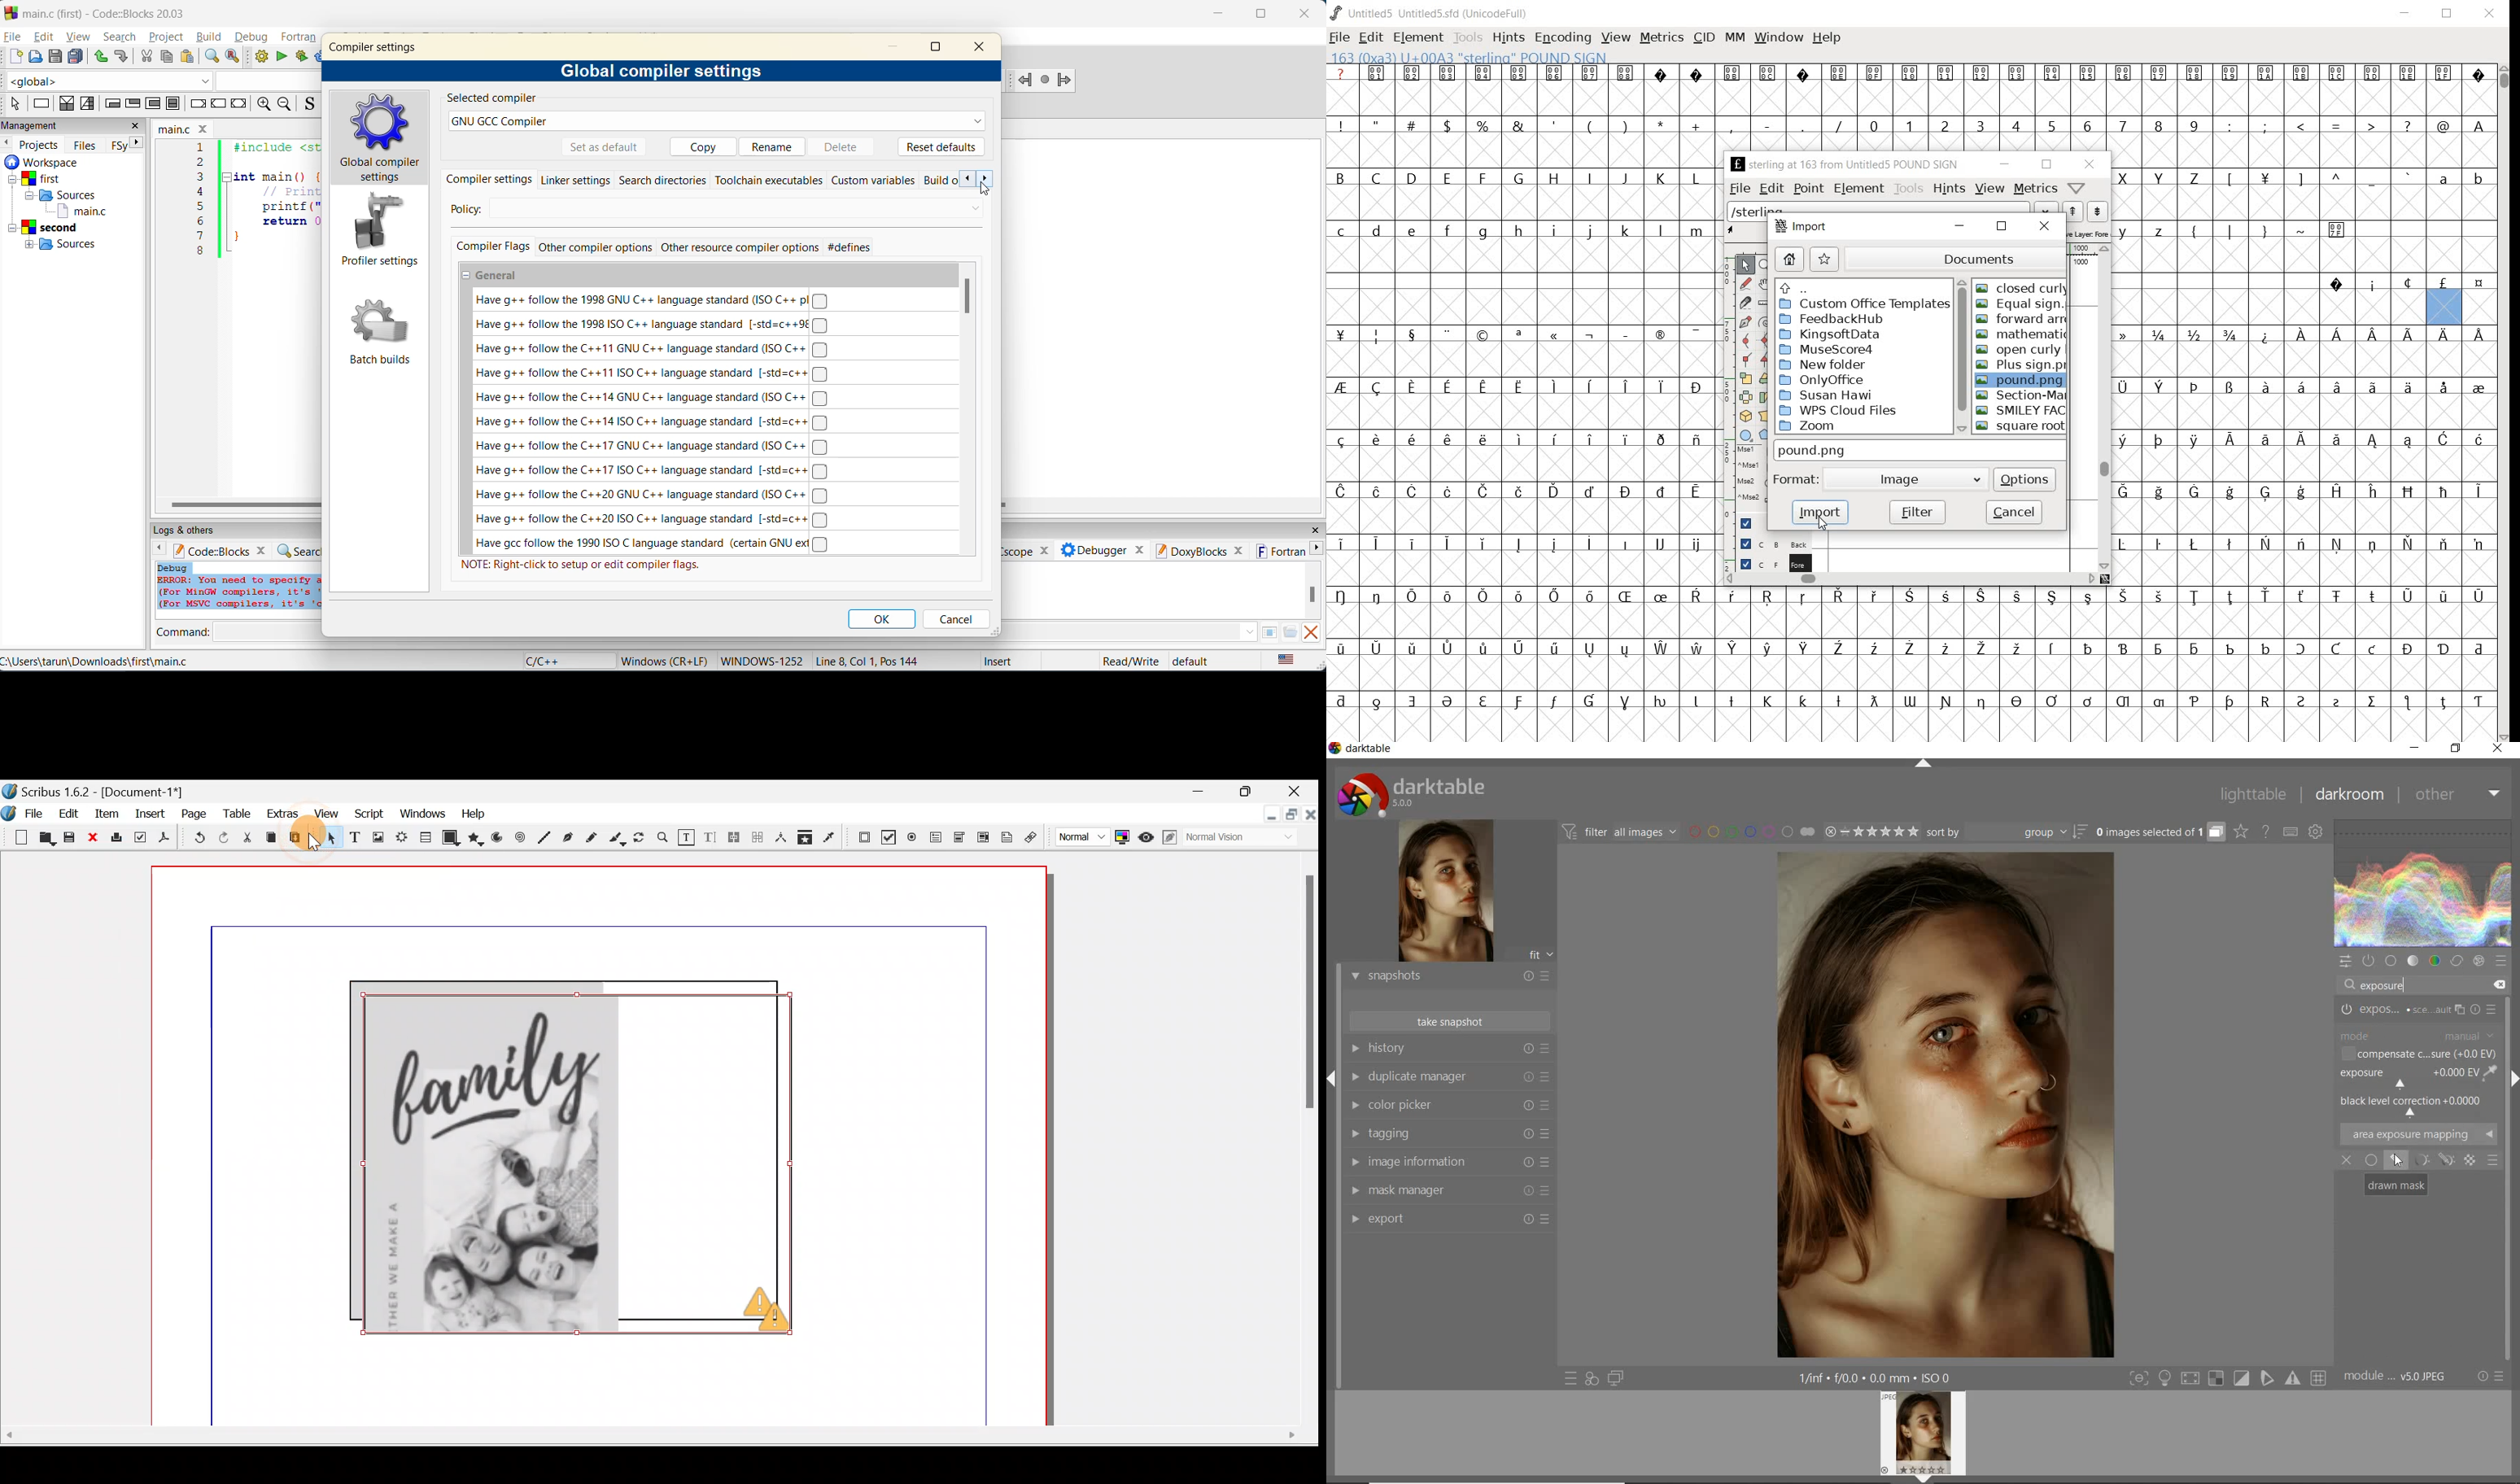 The width and height of the screenshot is (2520, 1484). I want to click on home, so click(1793, 260).